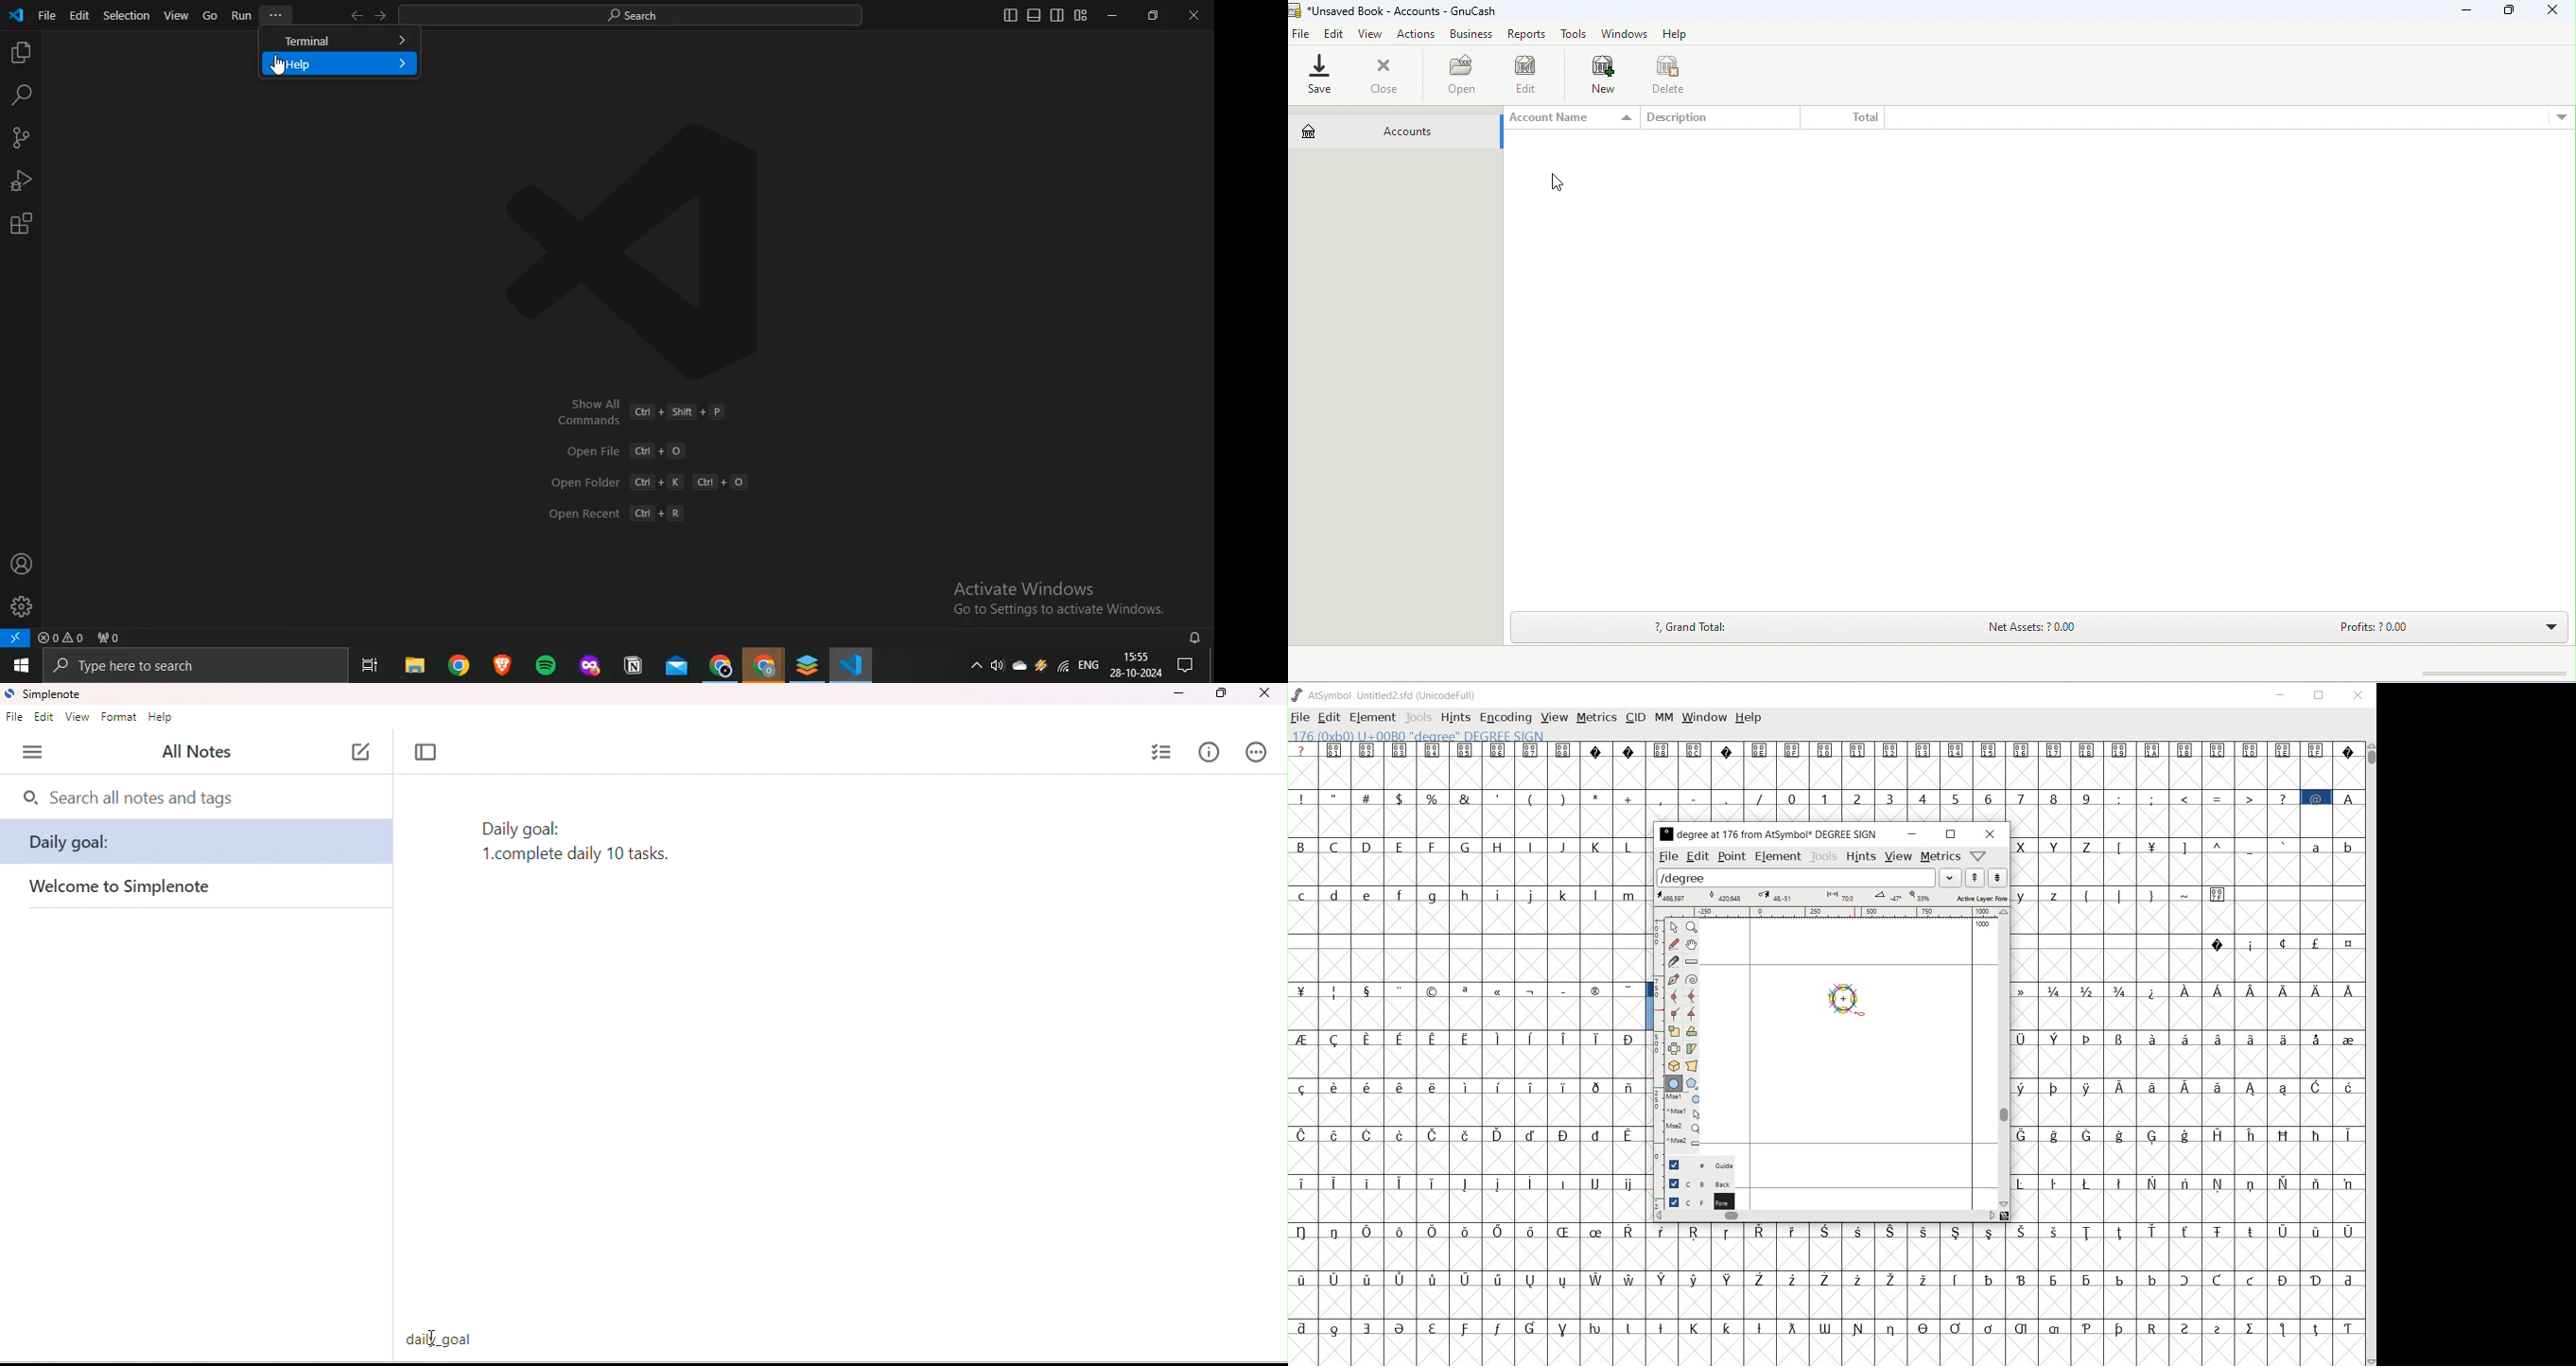 This screenshot has height=1372, width=2576. I want to click on manage, so click(21, 604).